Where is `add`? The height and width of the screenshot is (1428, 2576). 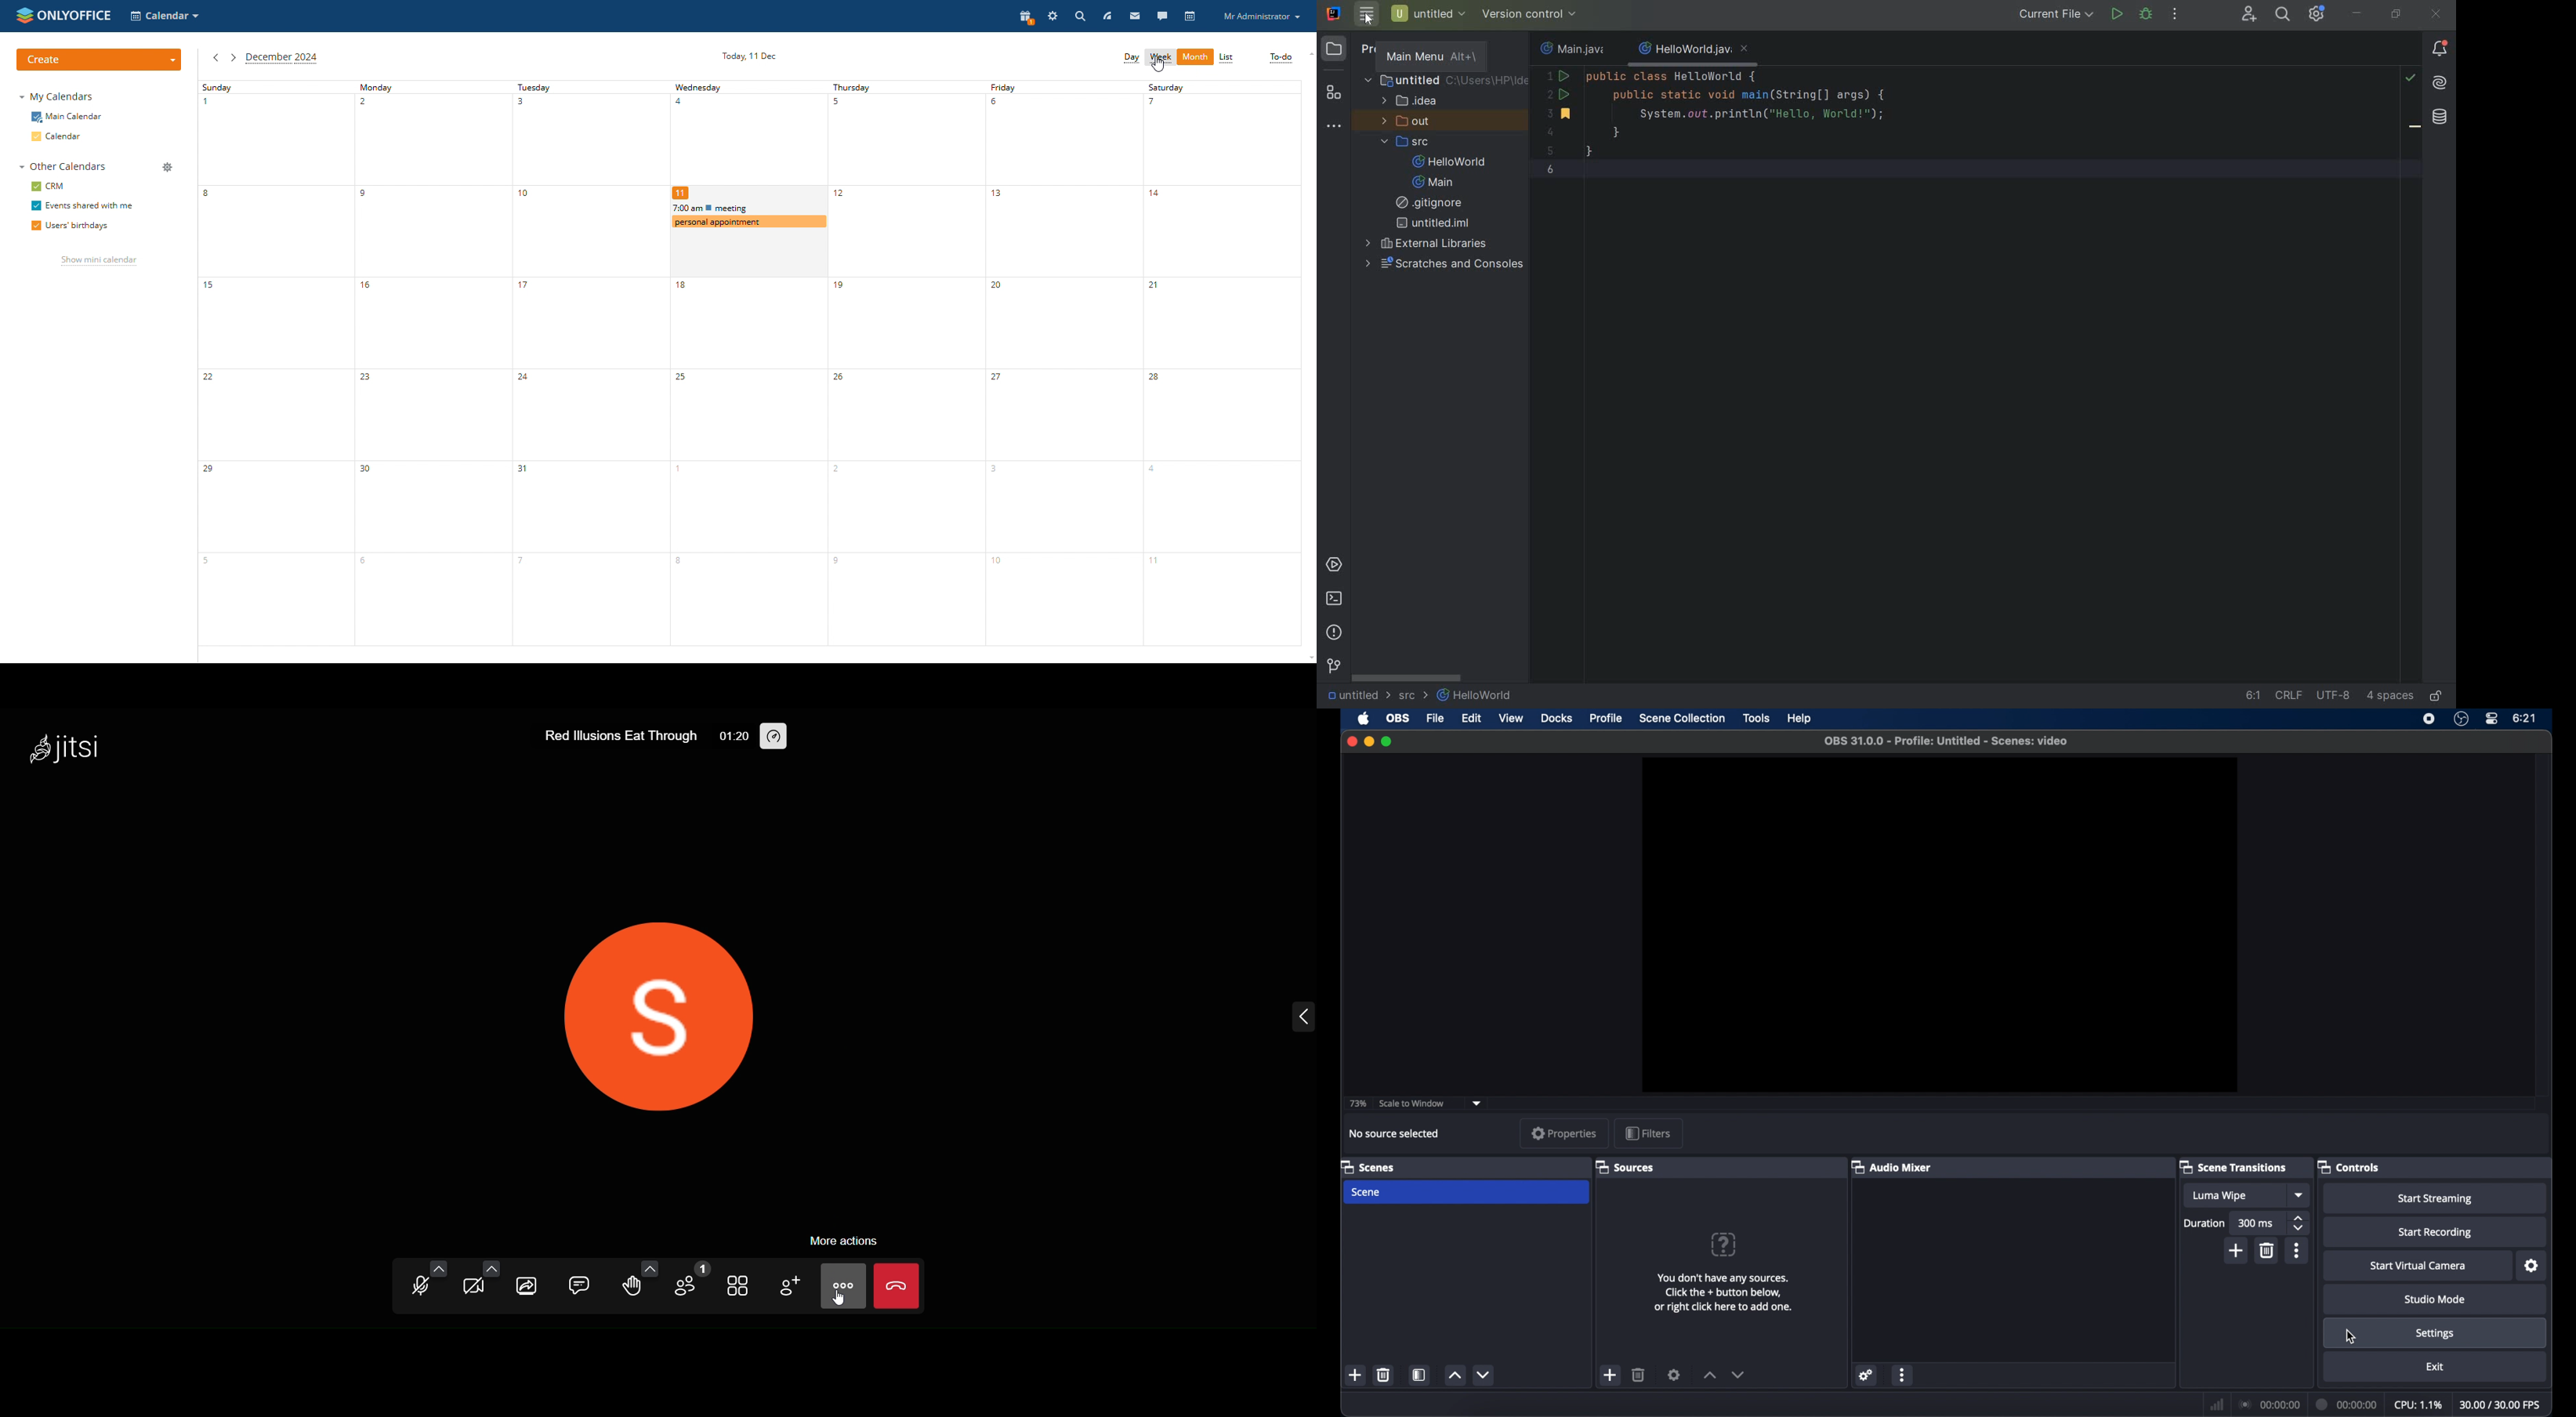 add is located at coordinates (2237, 1250).